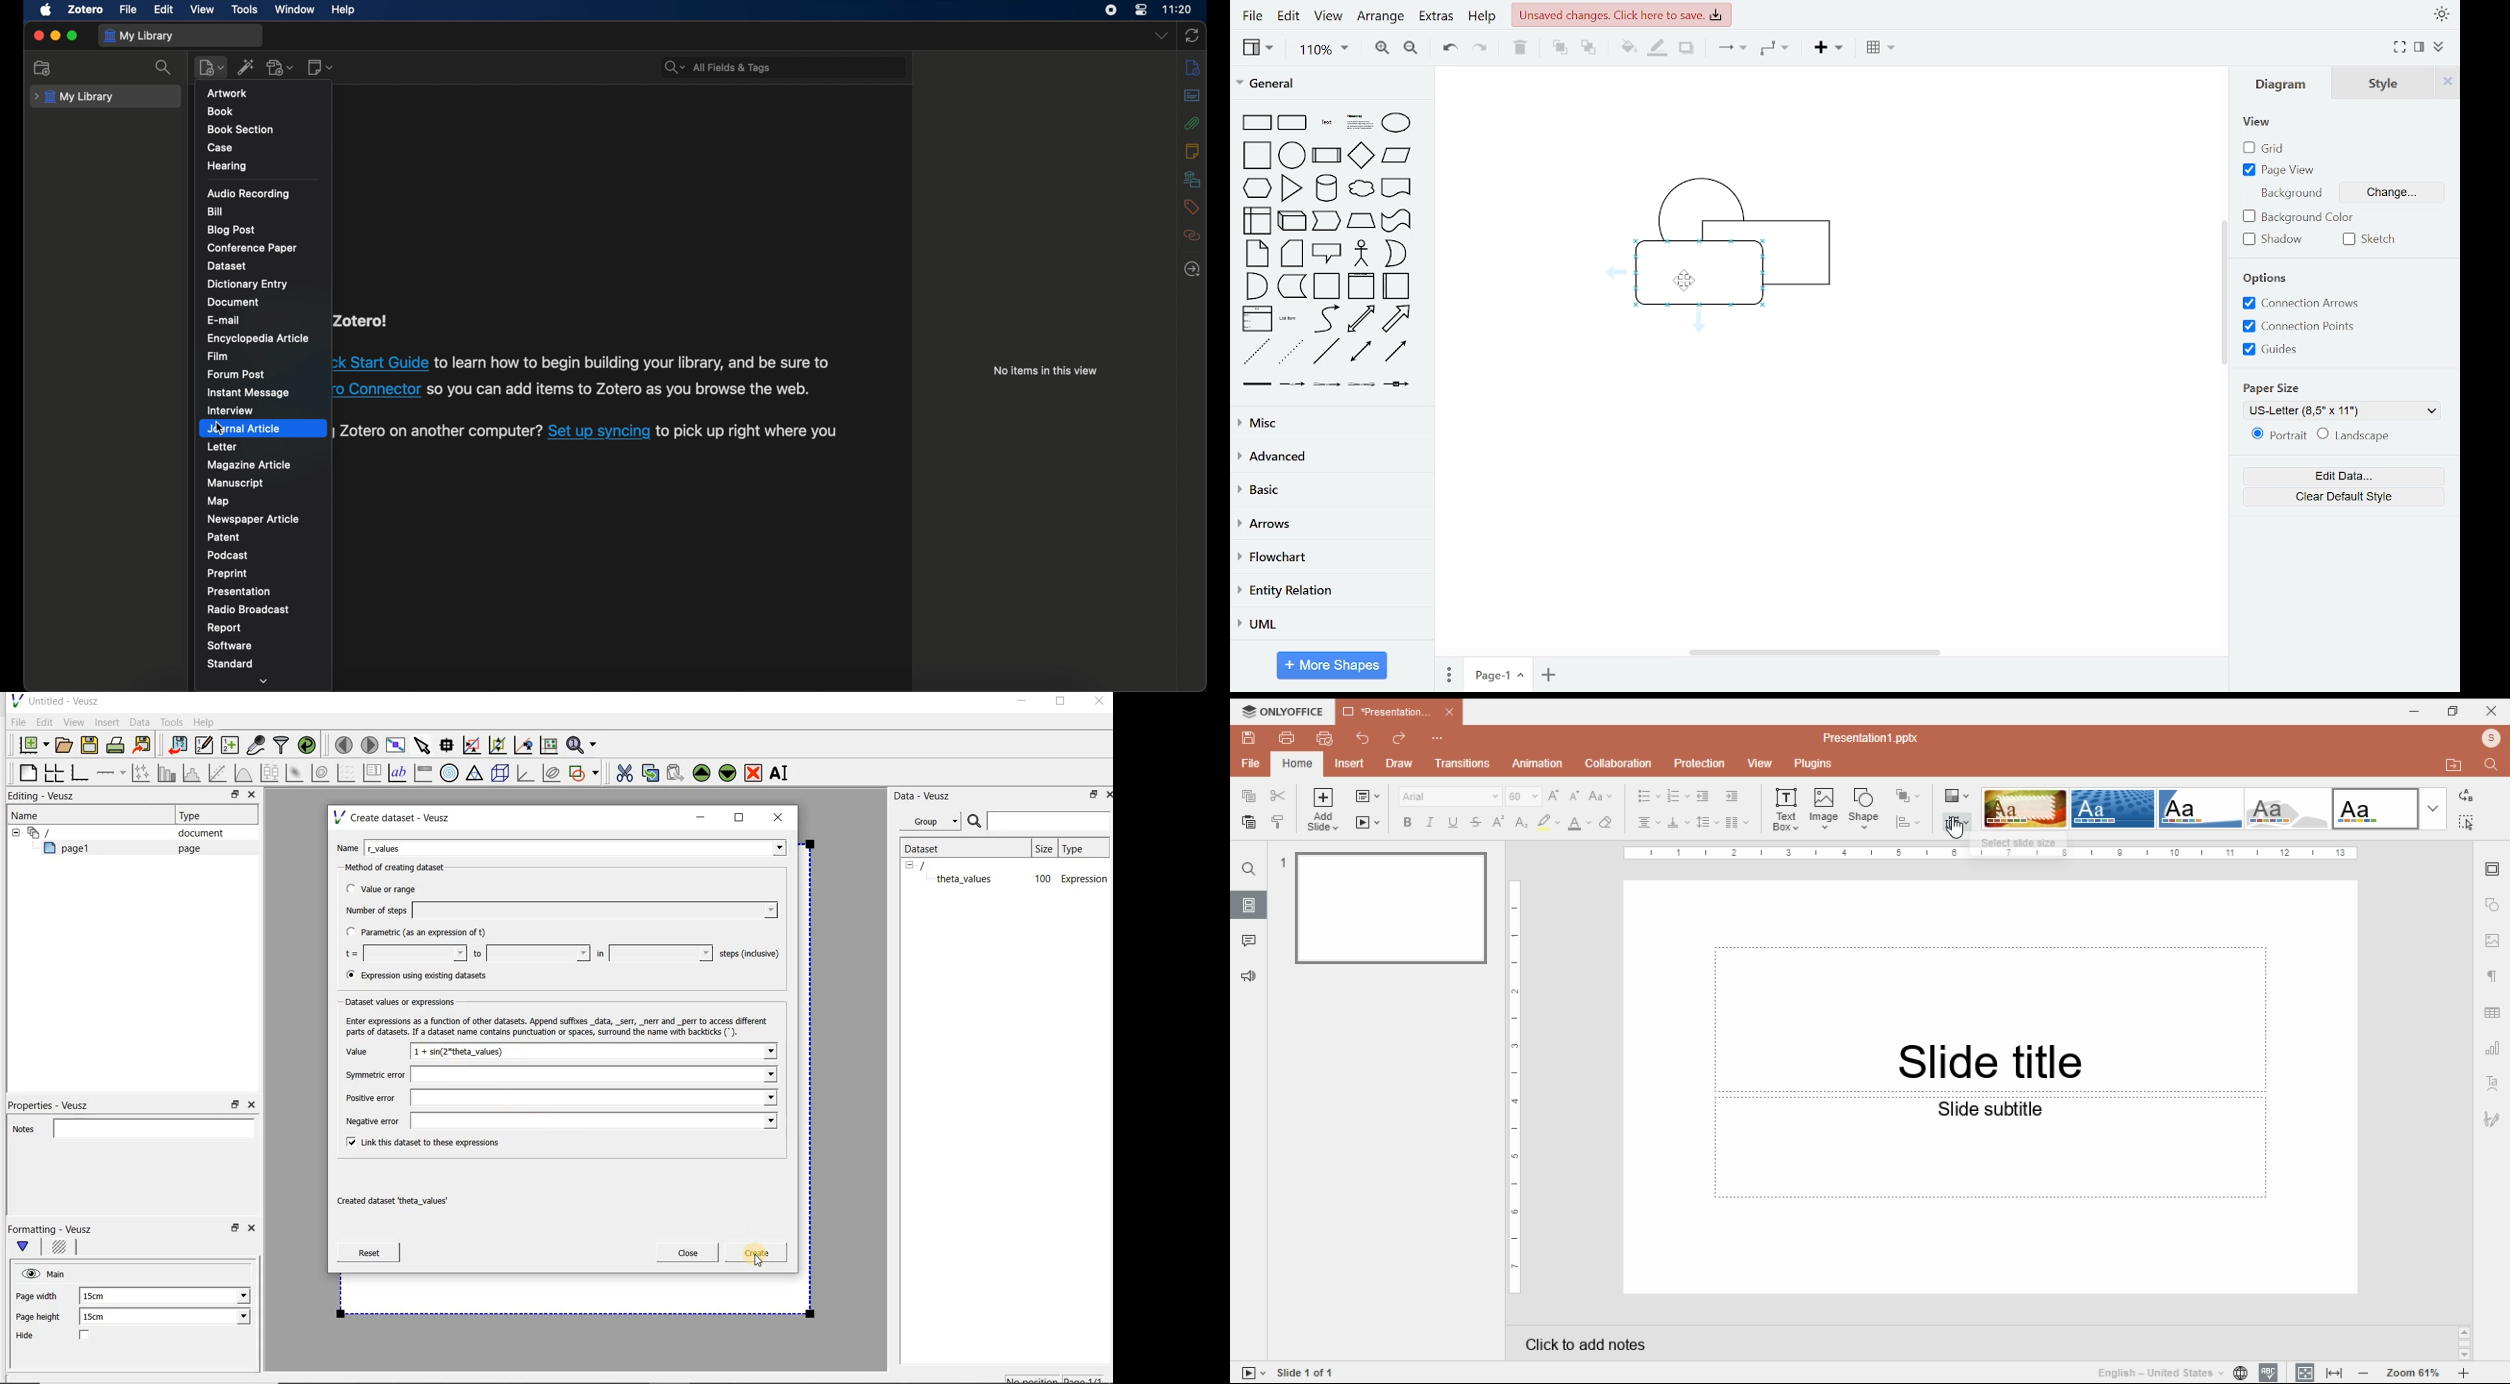  I want to click on search, so click(716, 66).